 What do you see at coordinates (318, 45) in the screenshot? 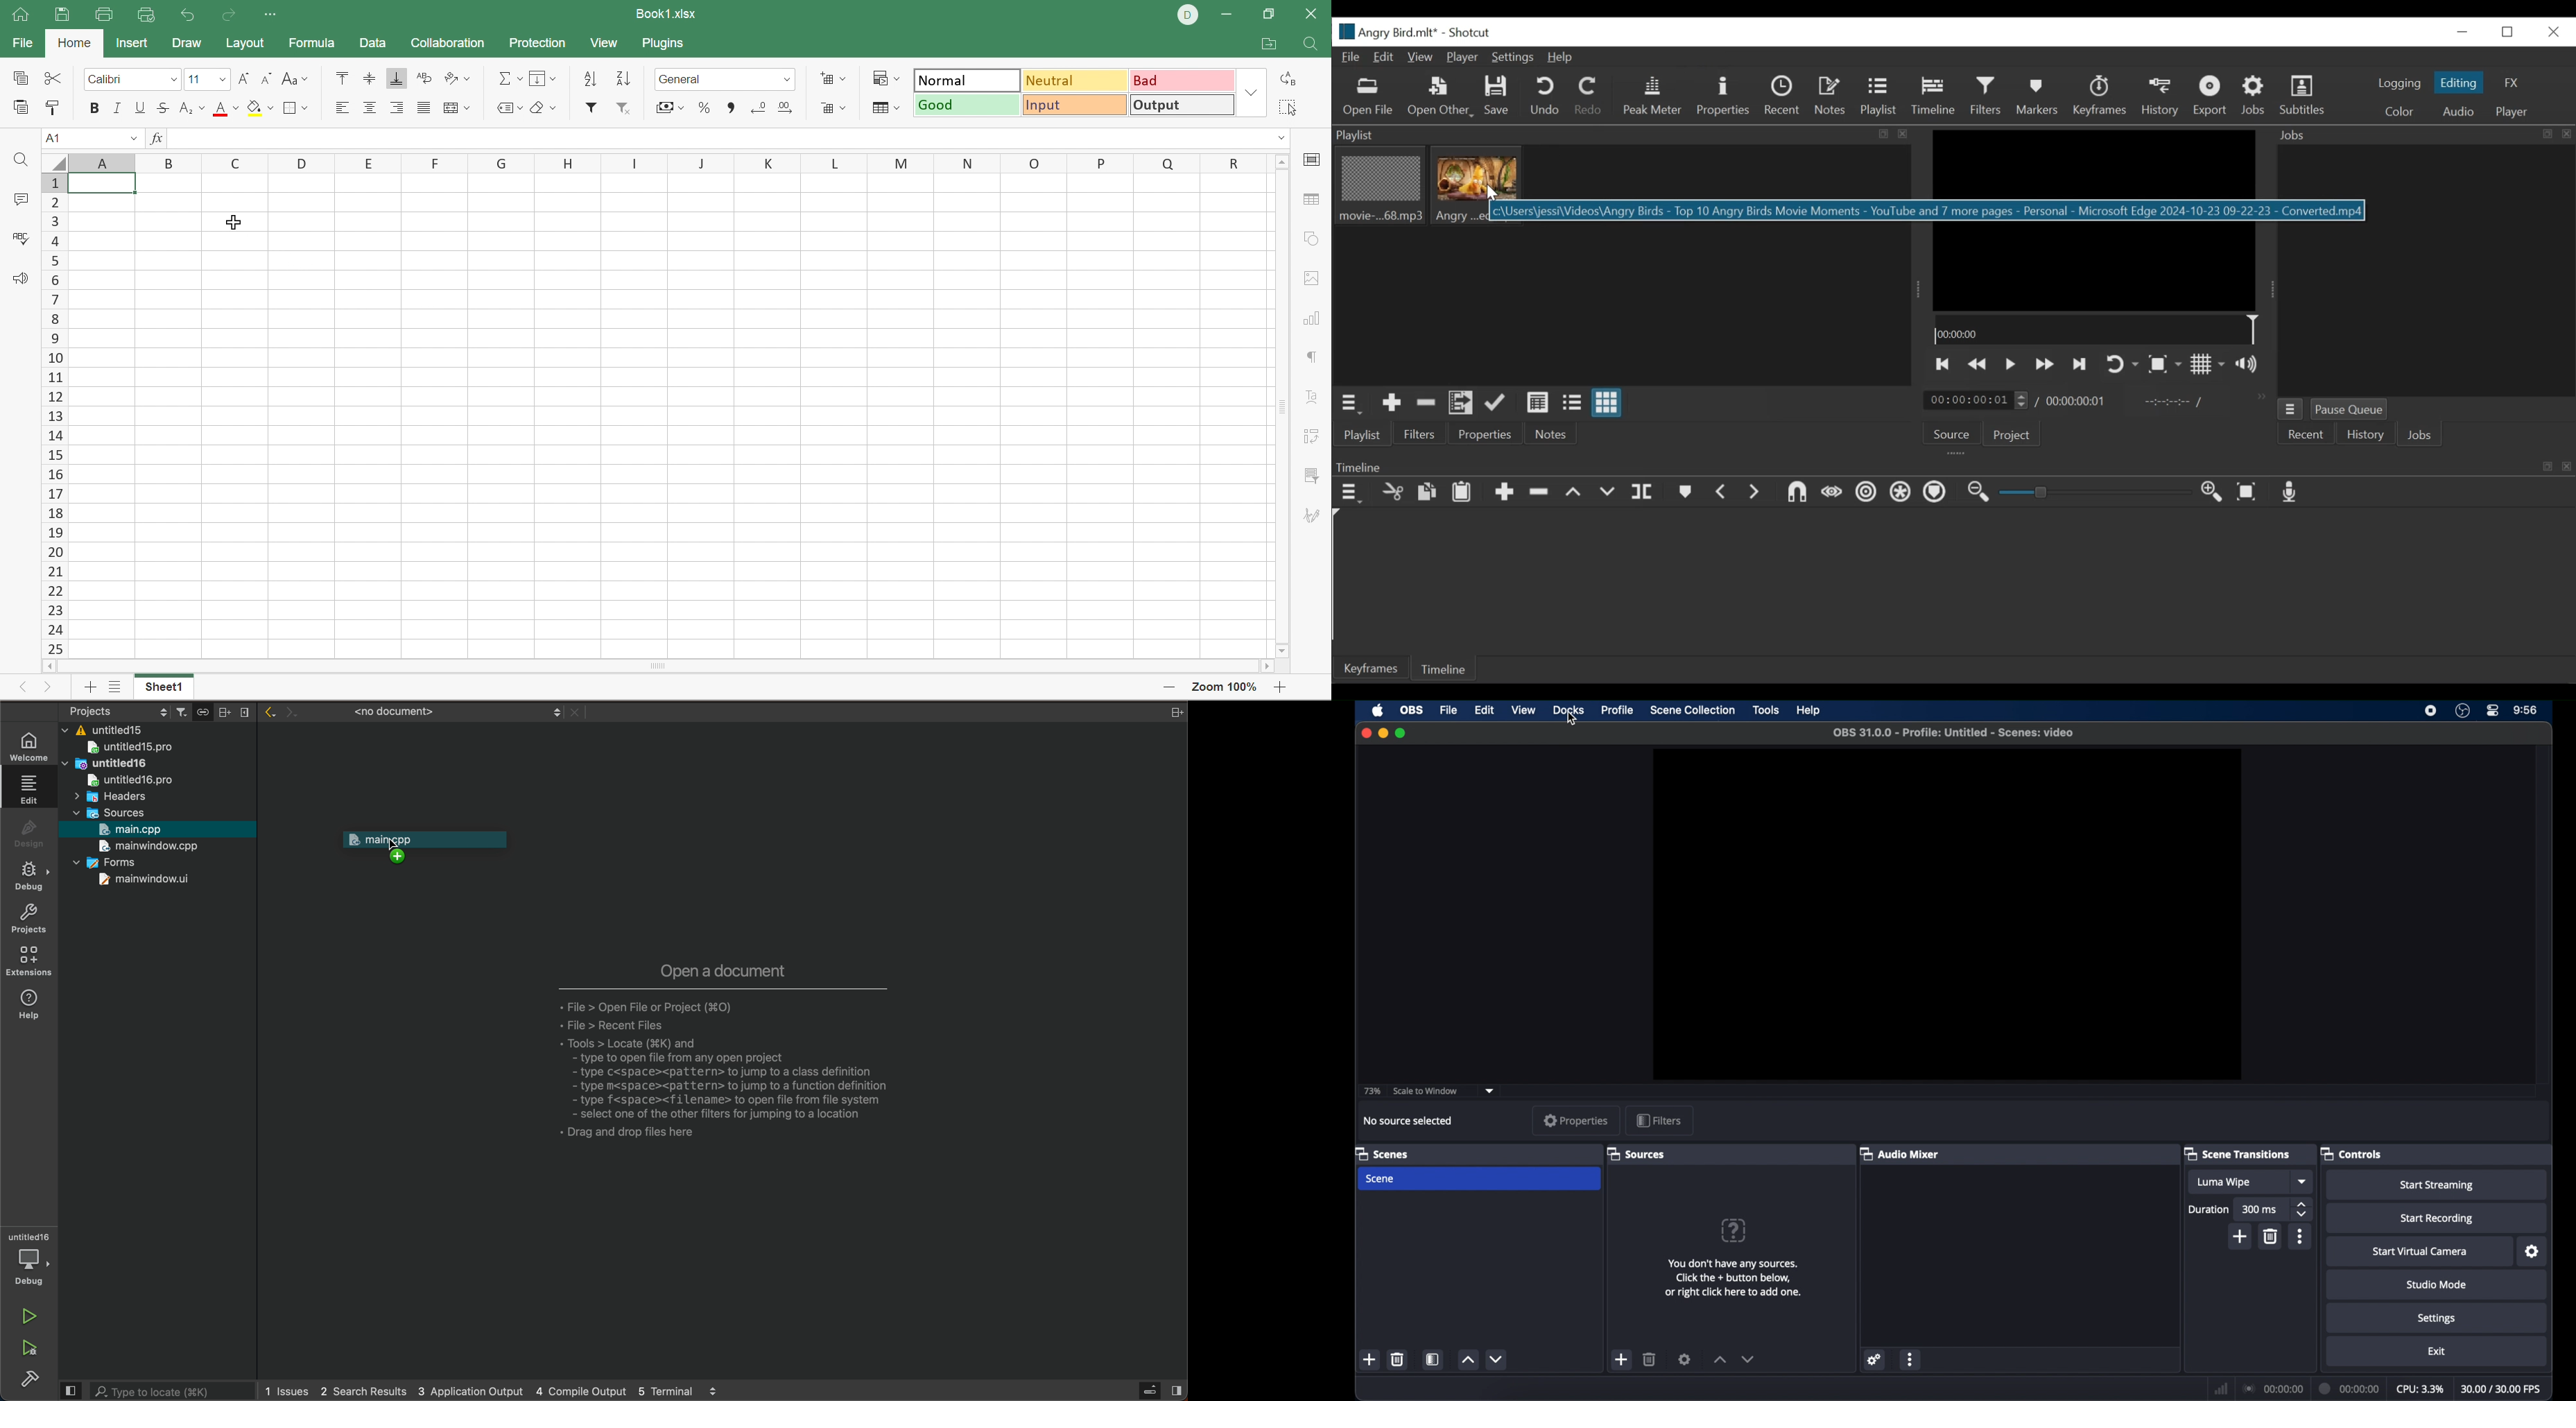
I see `Formula` at bounding box center [318, 45].